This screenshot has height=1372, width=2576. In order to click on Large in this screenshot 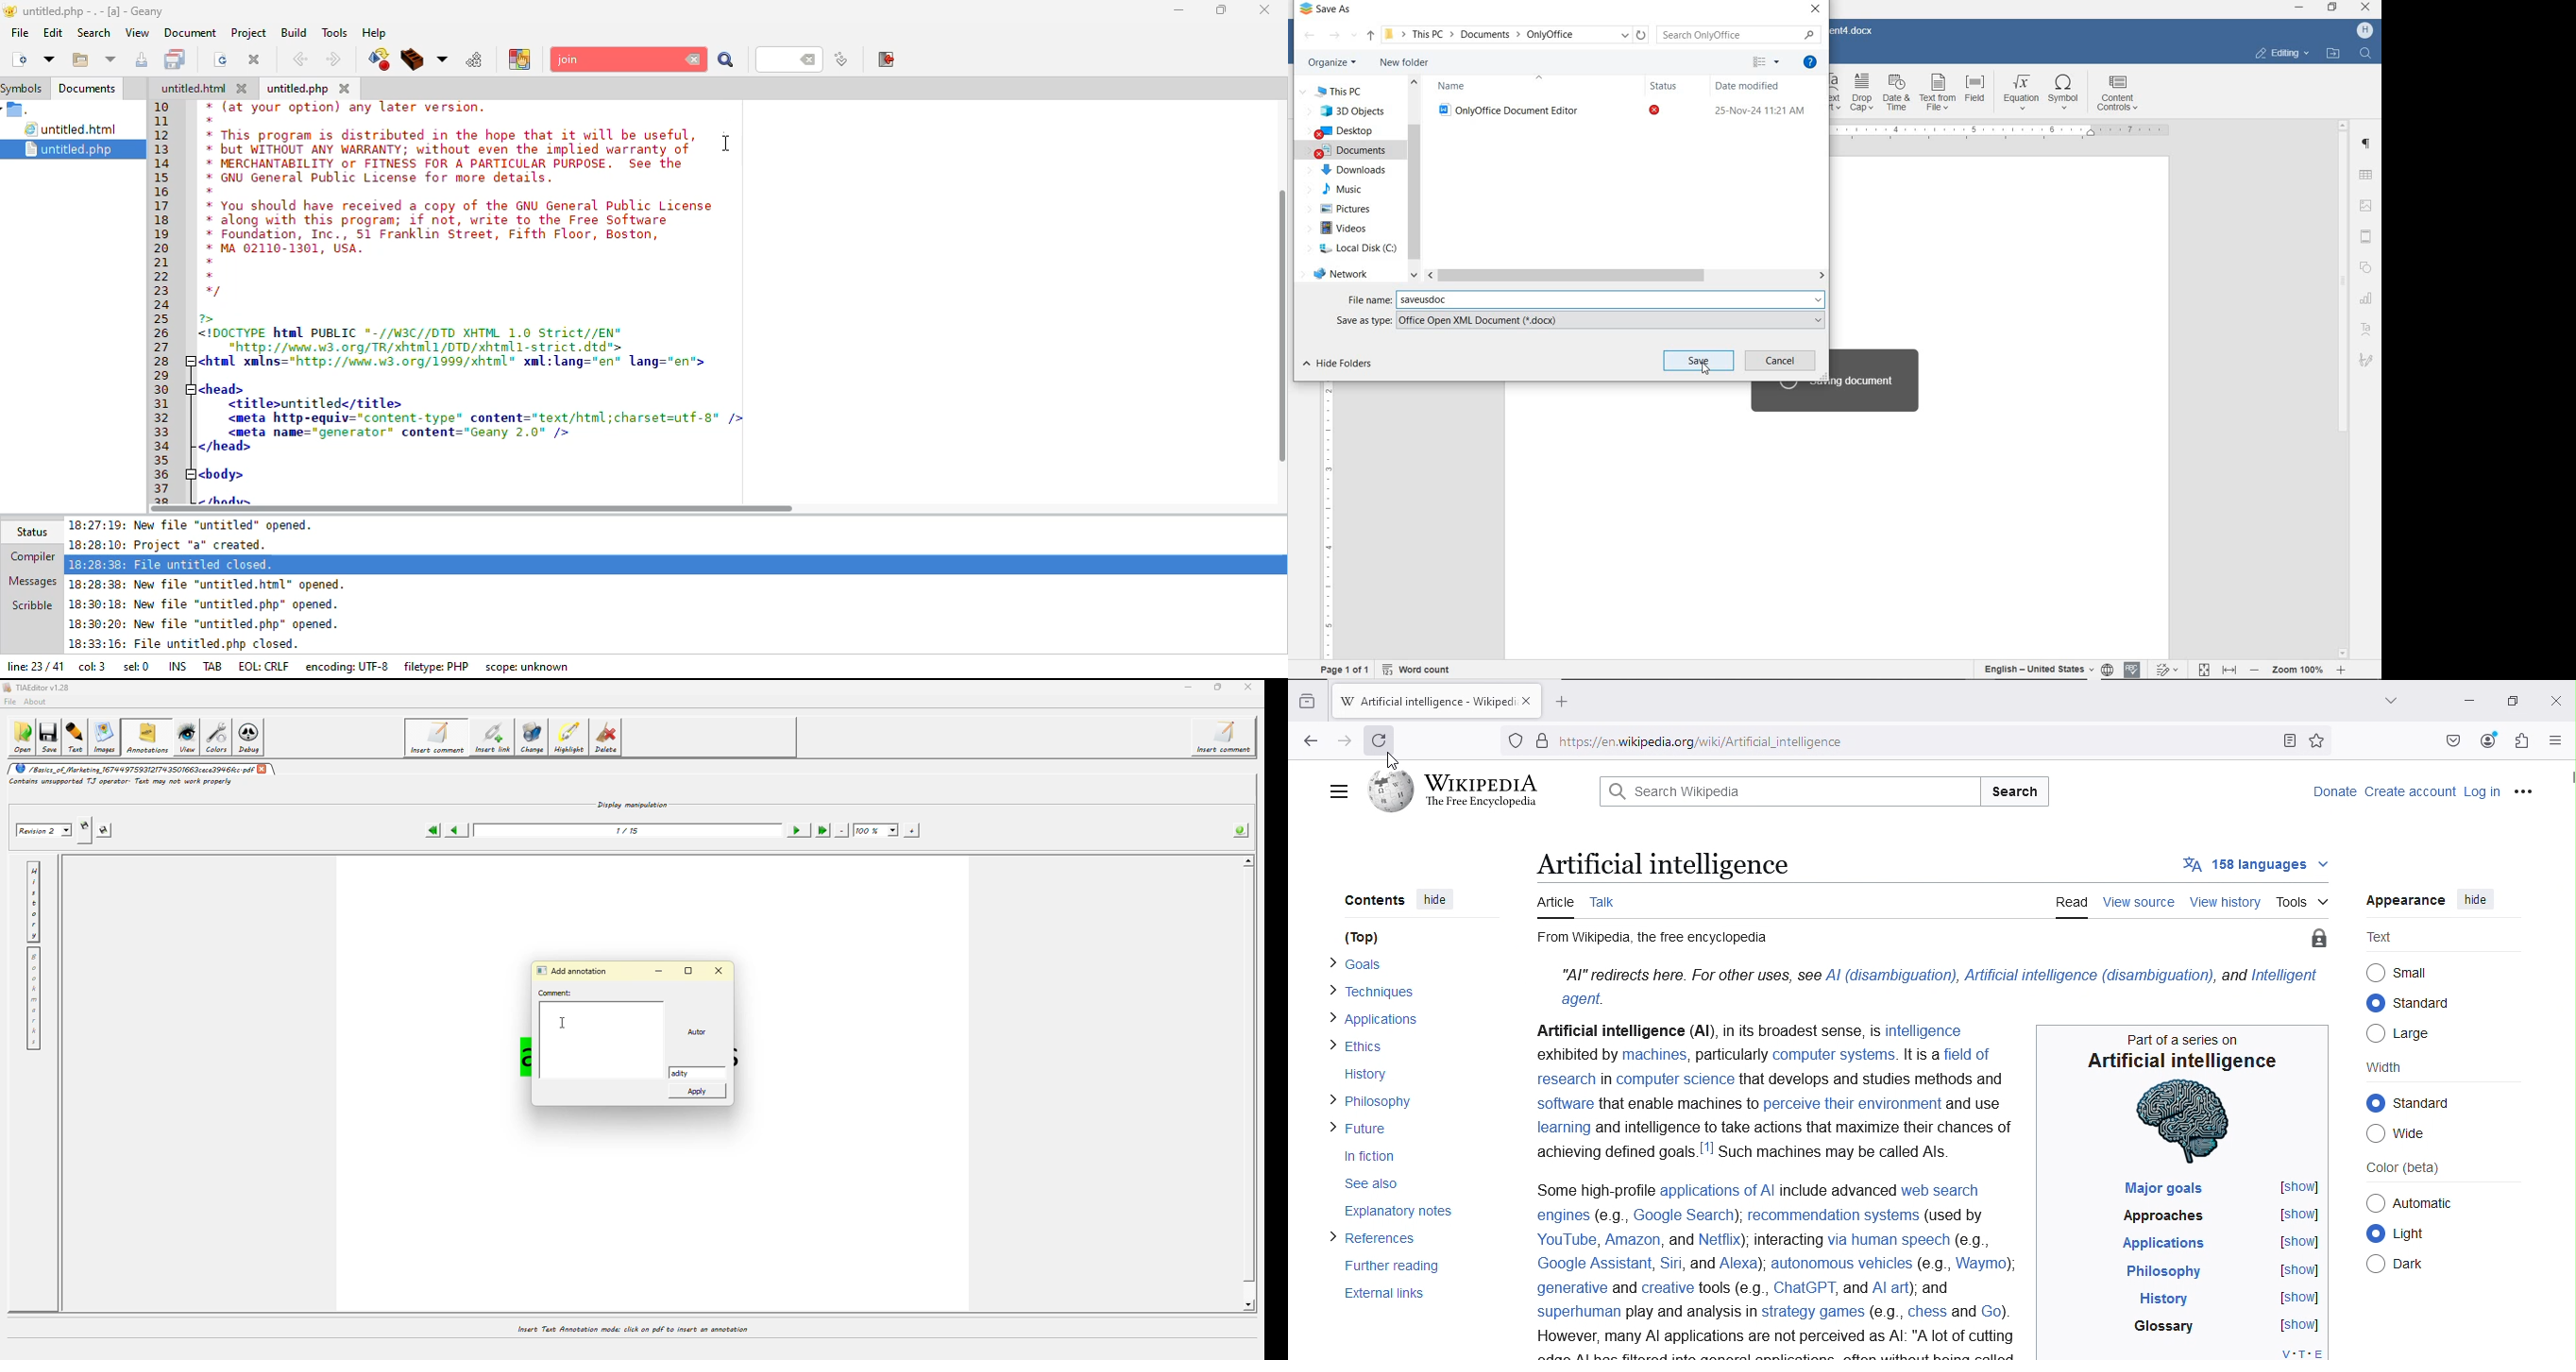, I will do `click(2400, 1035)`.